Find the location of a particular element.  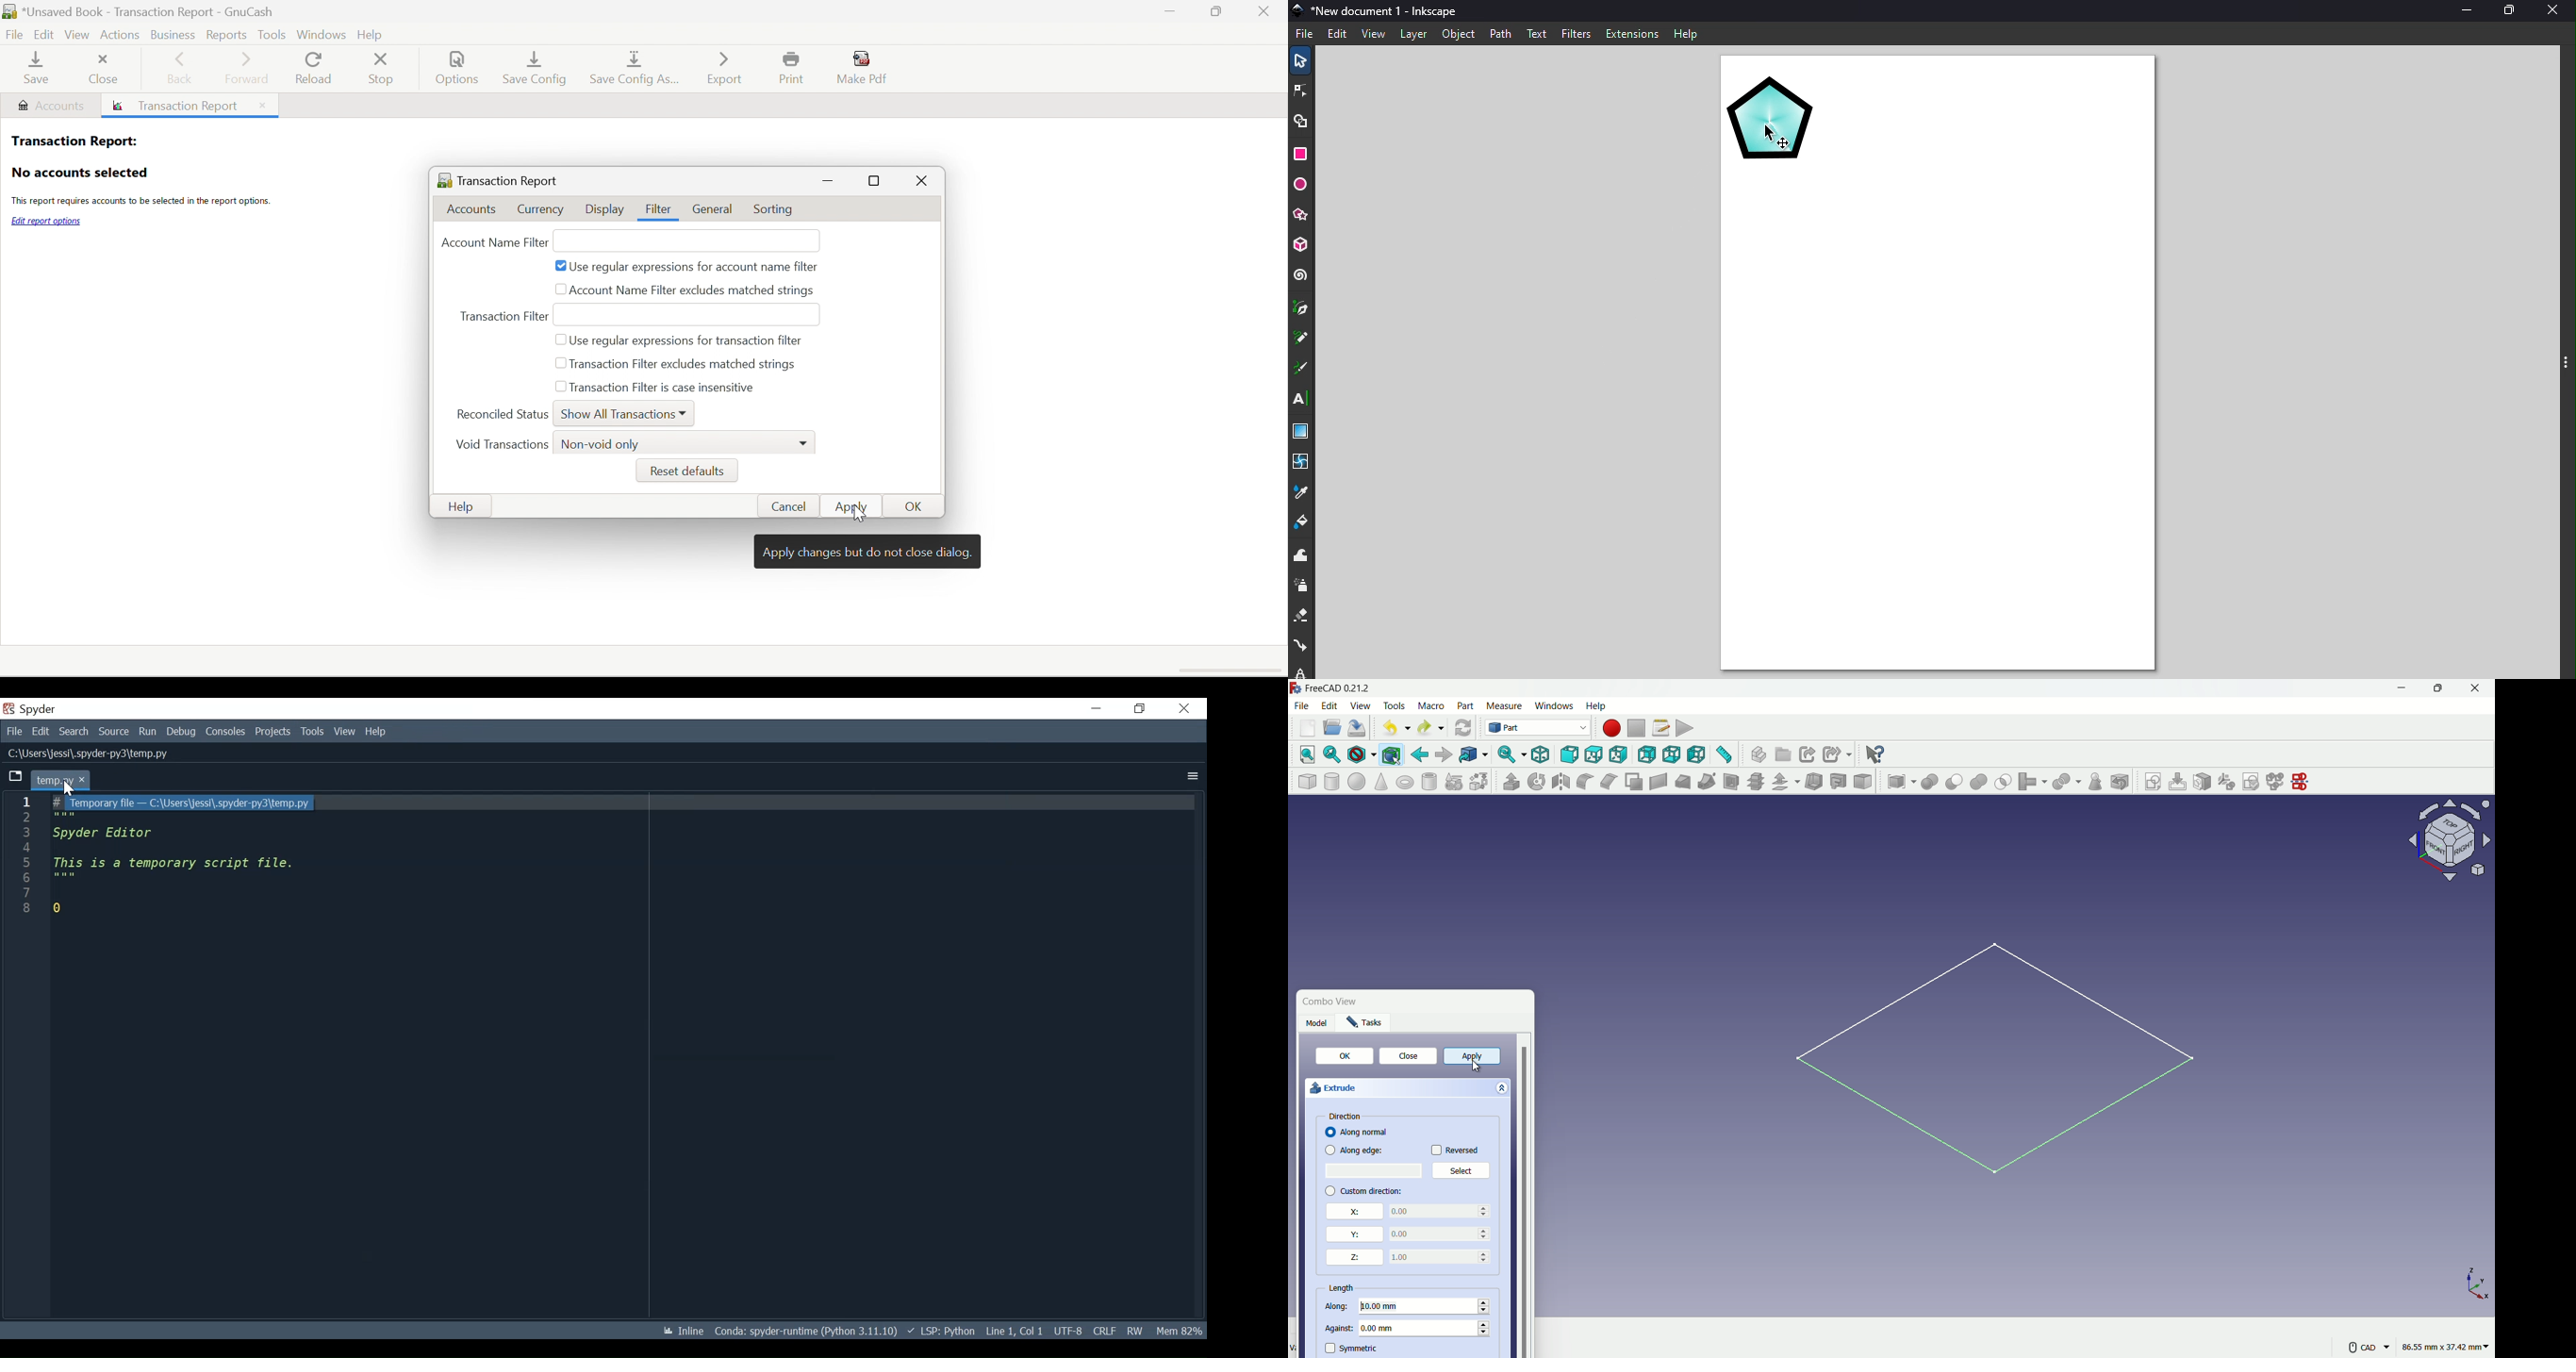

sphere is located at coordinates (1357, 781).